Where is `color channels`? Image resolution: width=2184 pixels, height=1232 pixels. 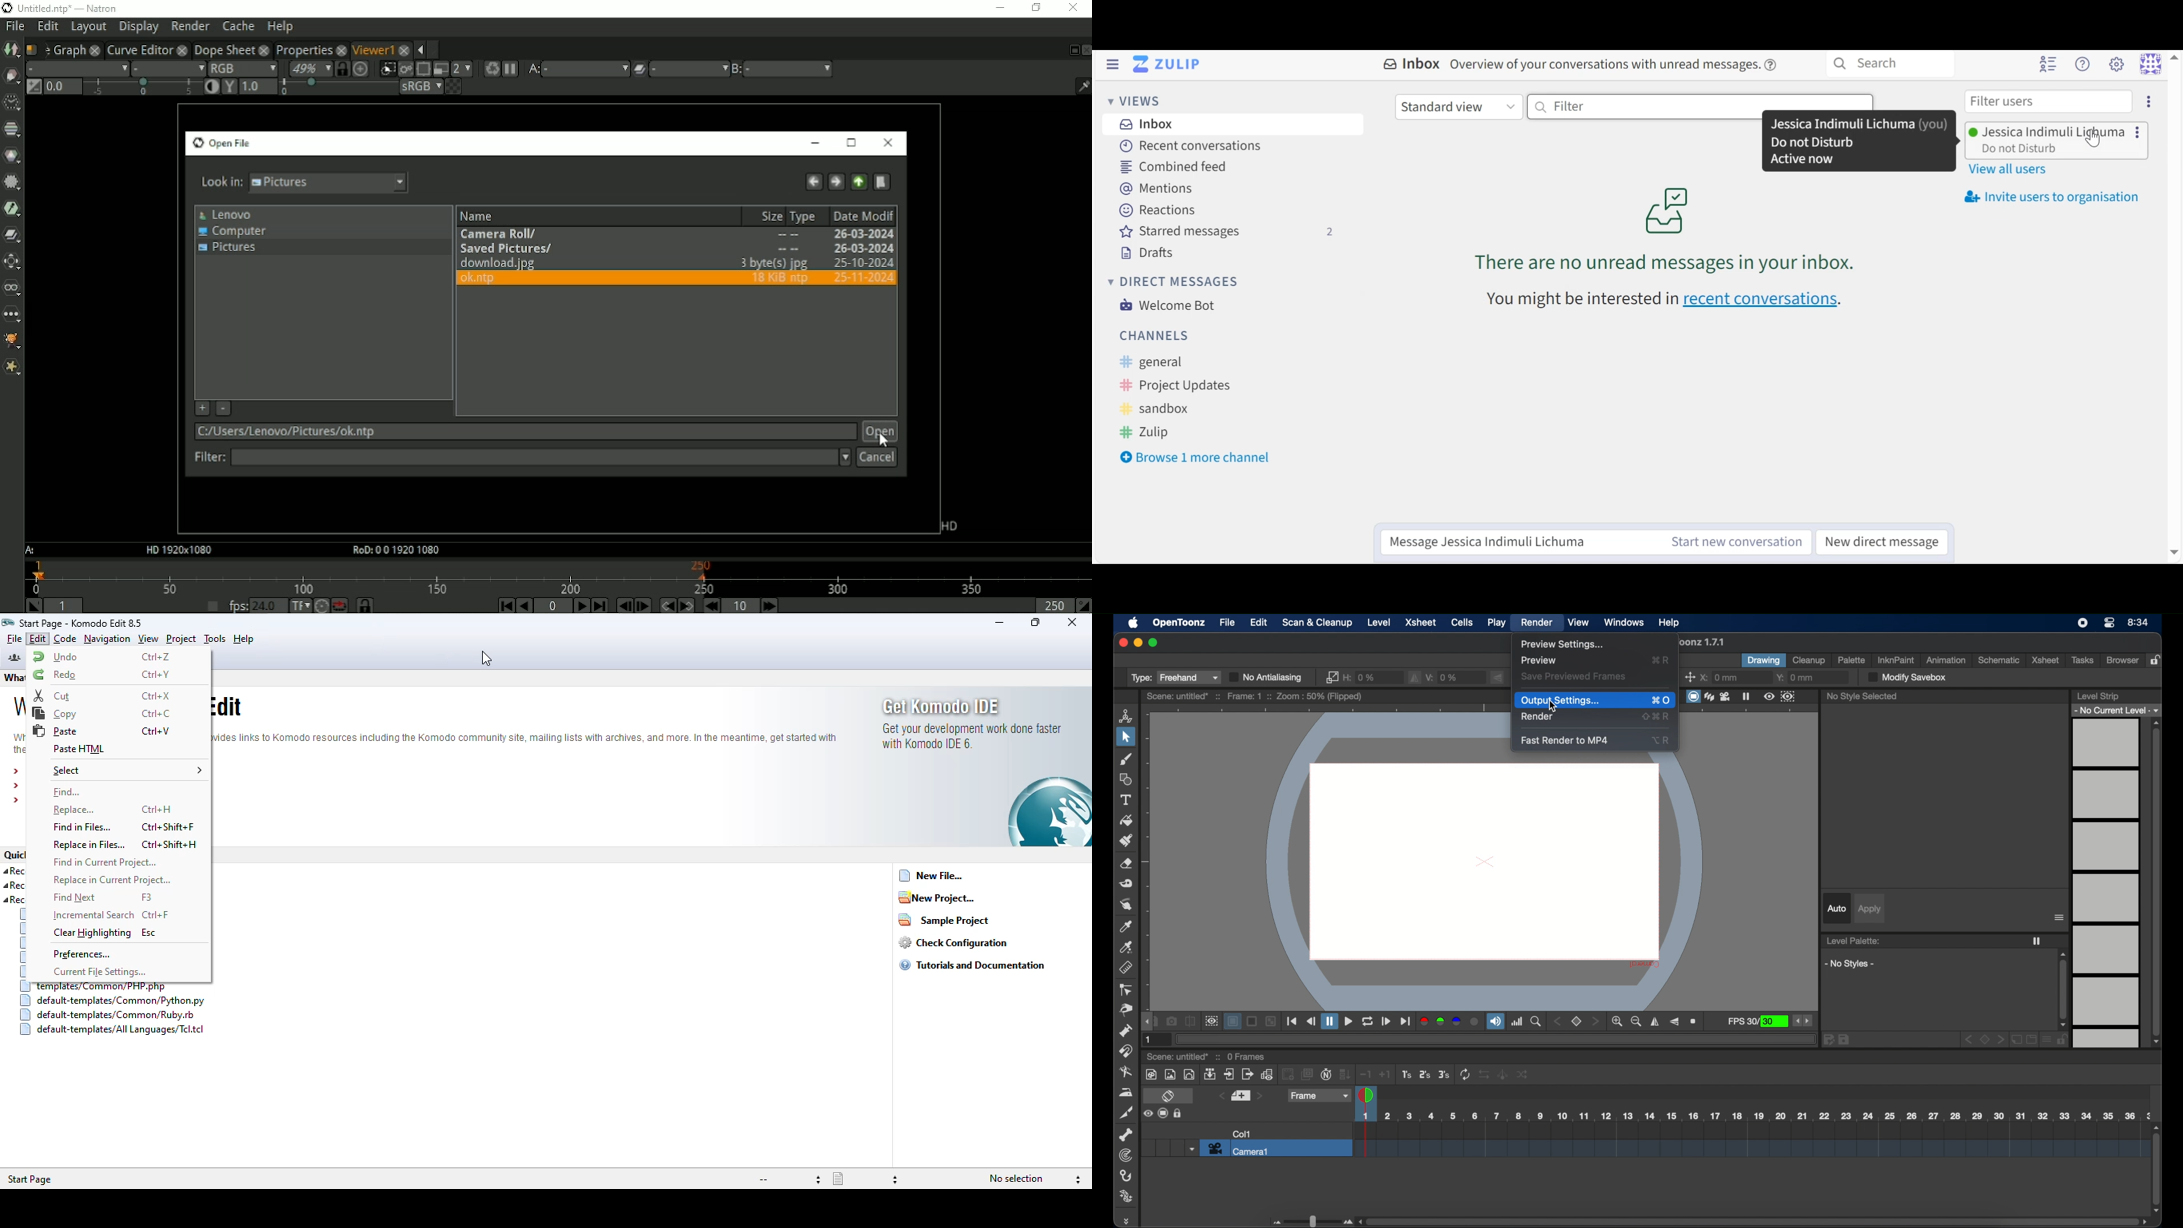
color channels is located at coordinates (1450, 1022).